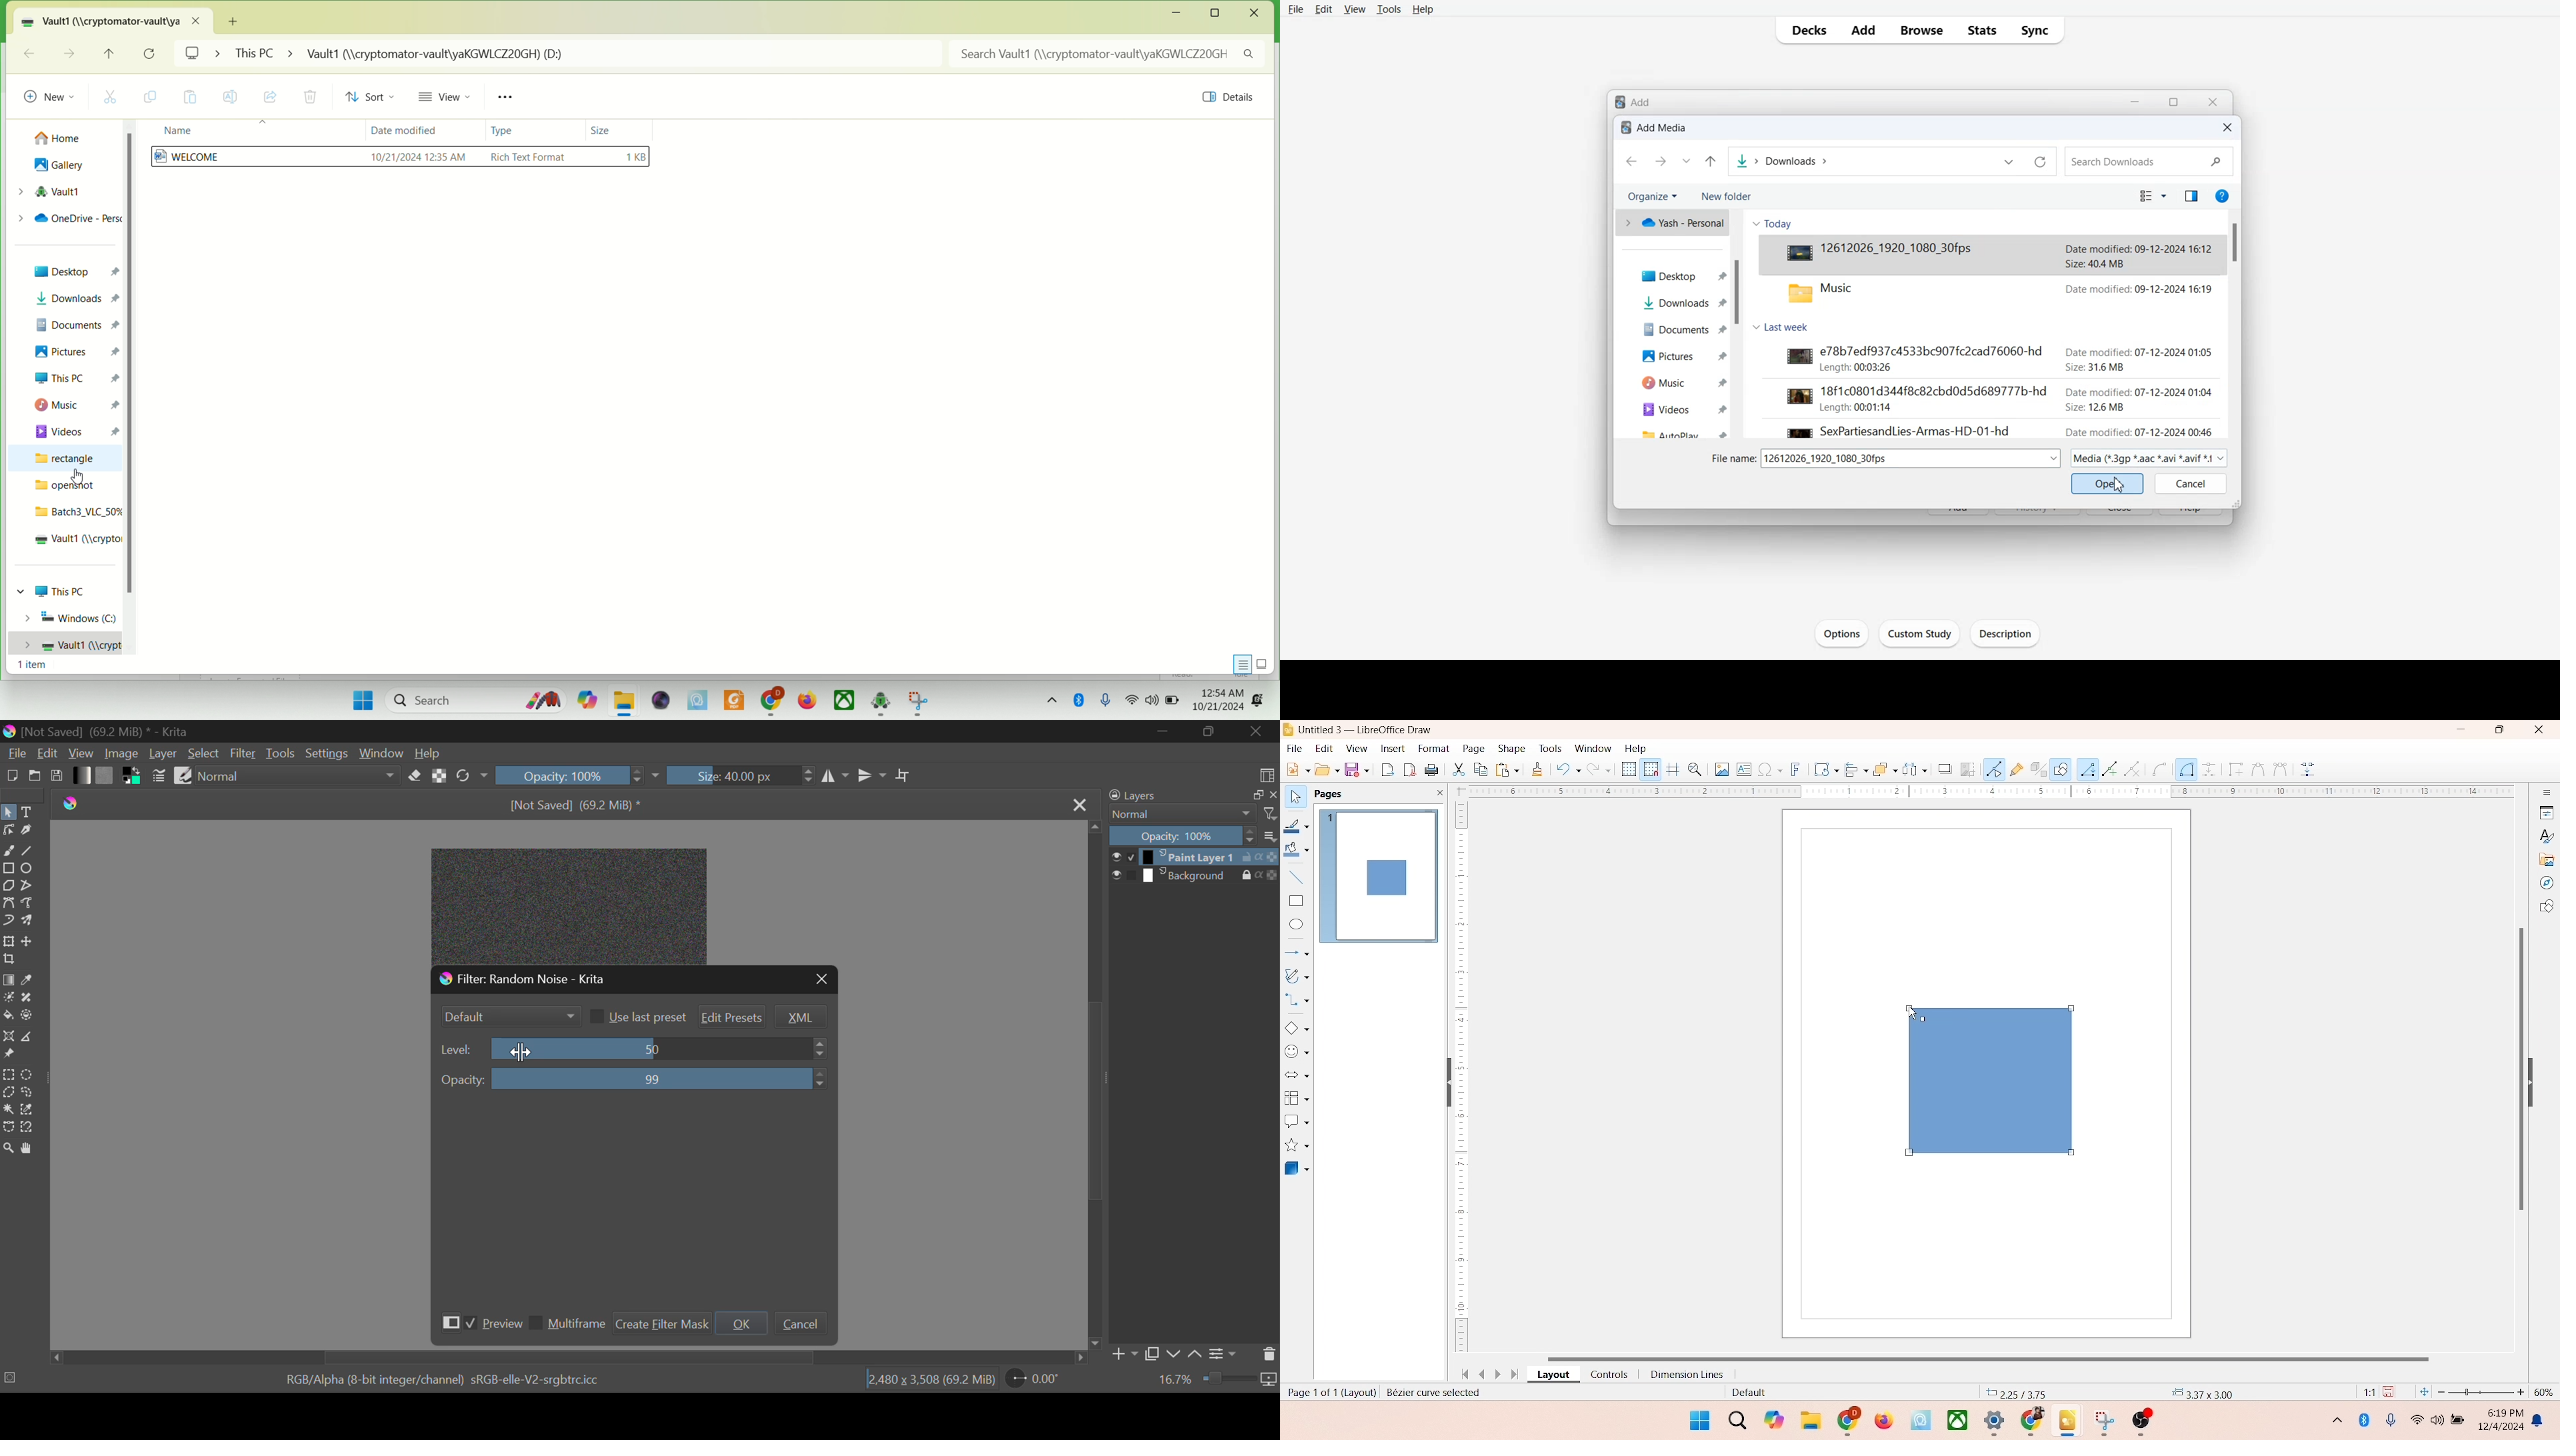 Image resolution: width=2576 pixels, height=1456 pixels. I want to click on first page, so click(1461, 1372).